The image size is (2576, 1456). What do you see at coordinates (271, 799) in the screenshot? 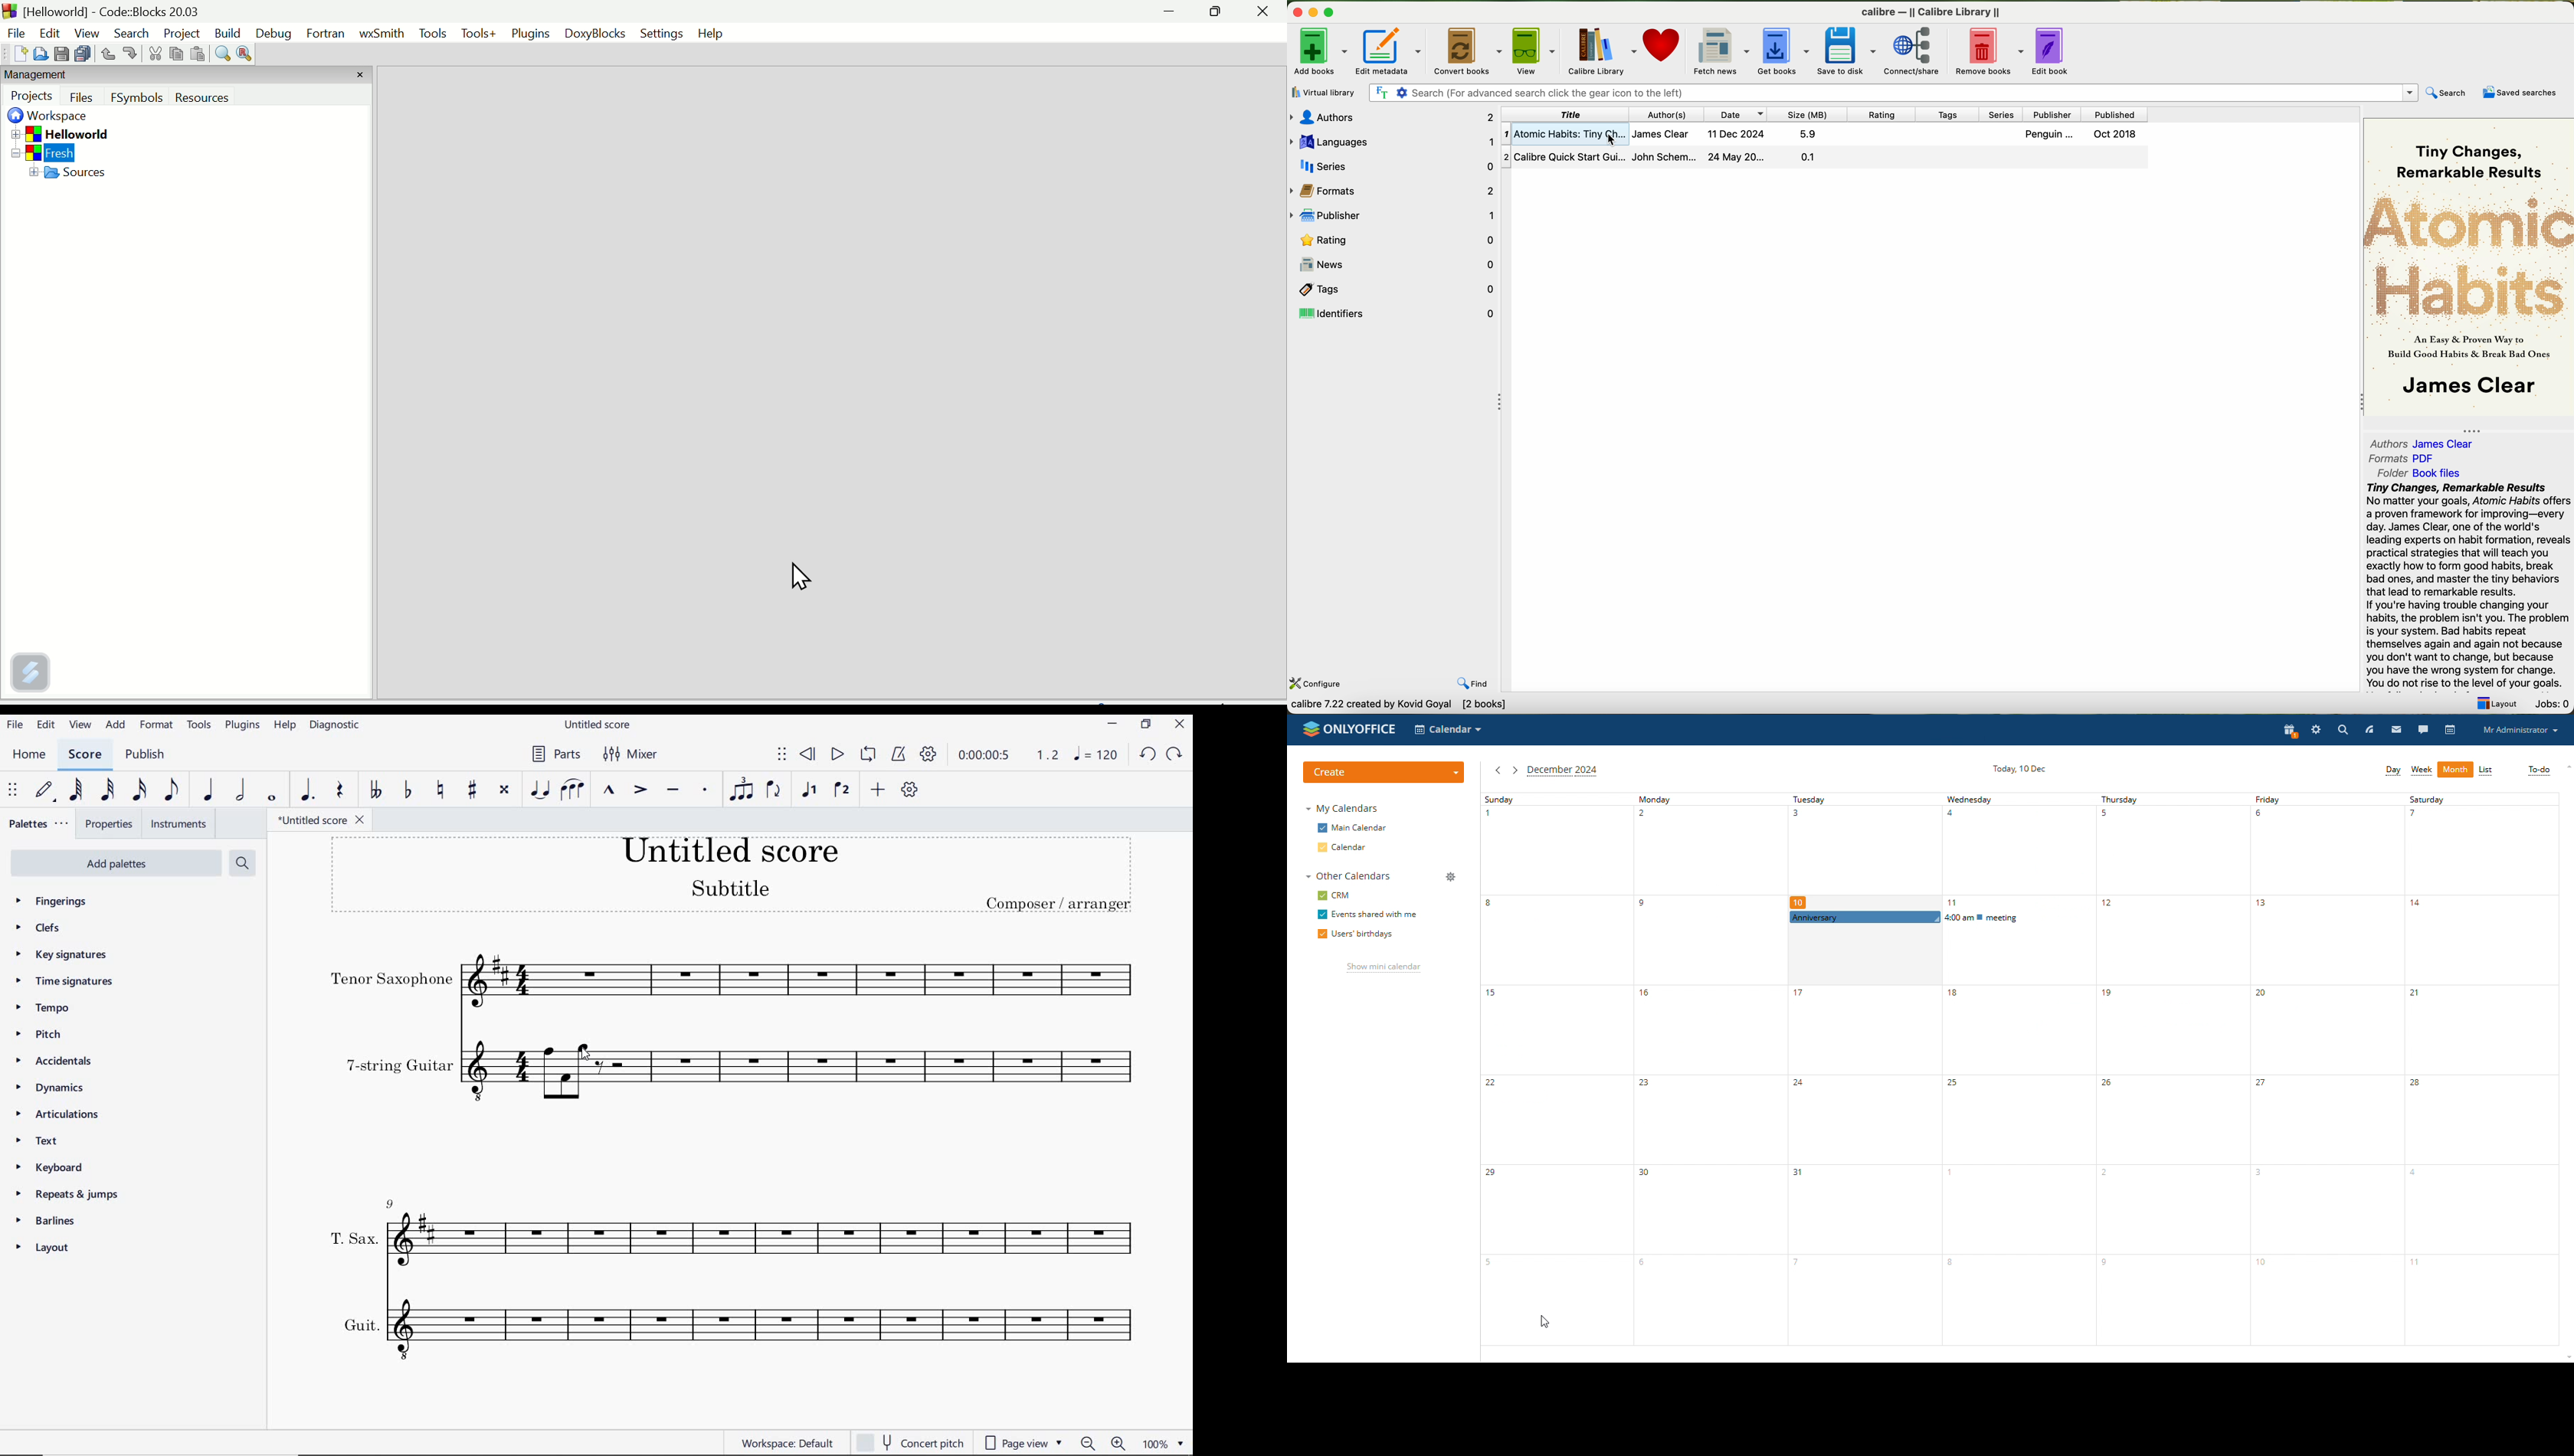
I see `WHOLE NOTE` at bounding box center [271, 799].